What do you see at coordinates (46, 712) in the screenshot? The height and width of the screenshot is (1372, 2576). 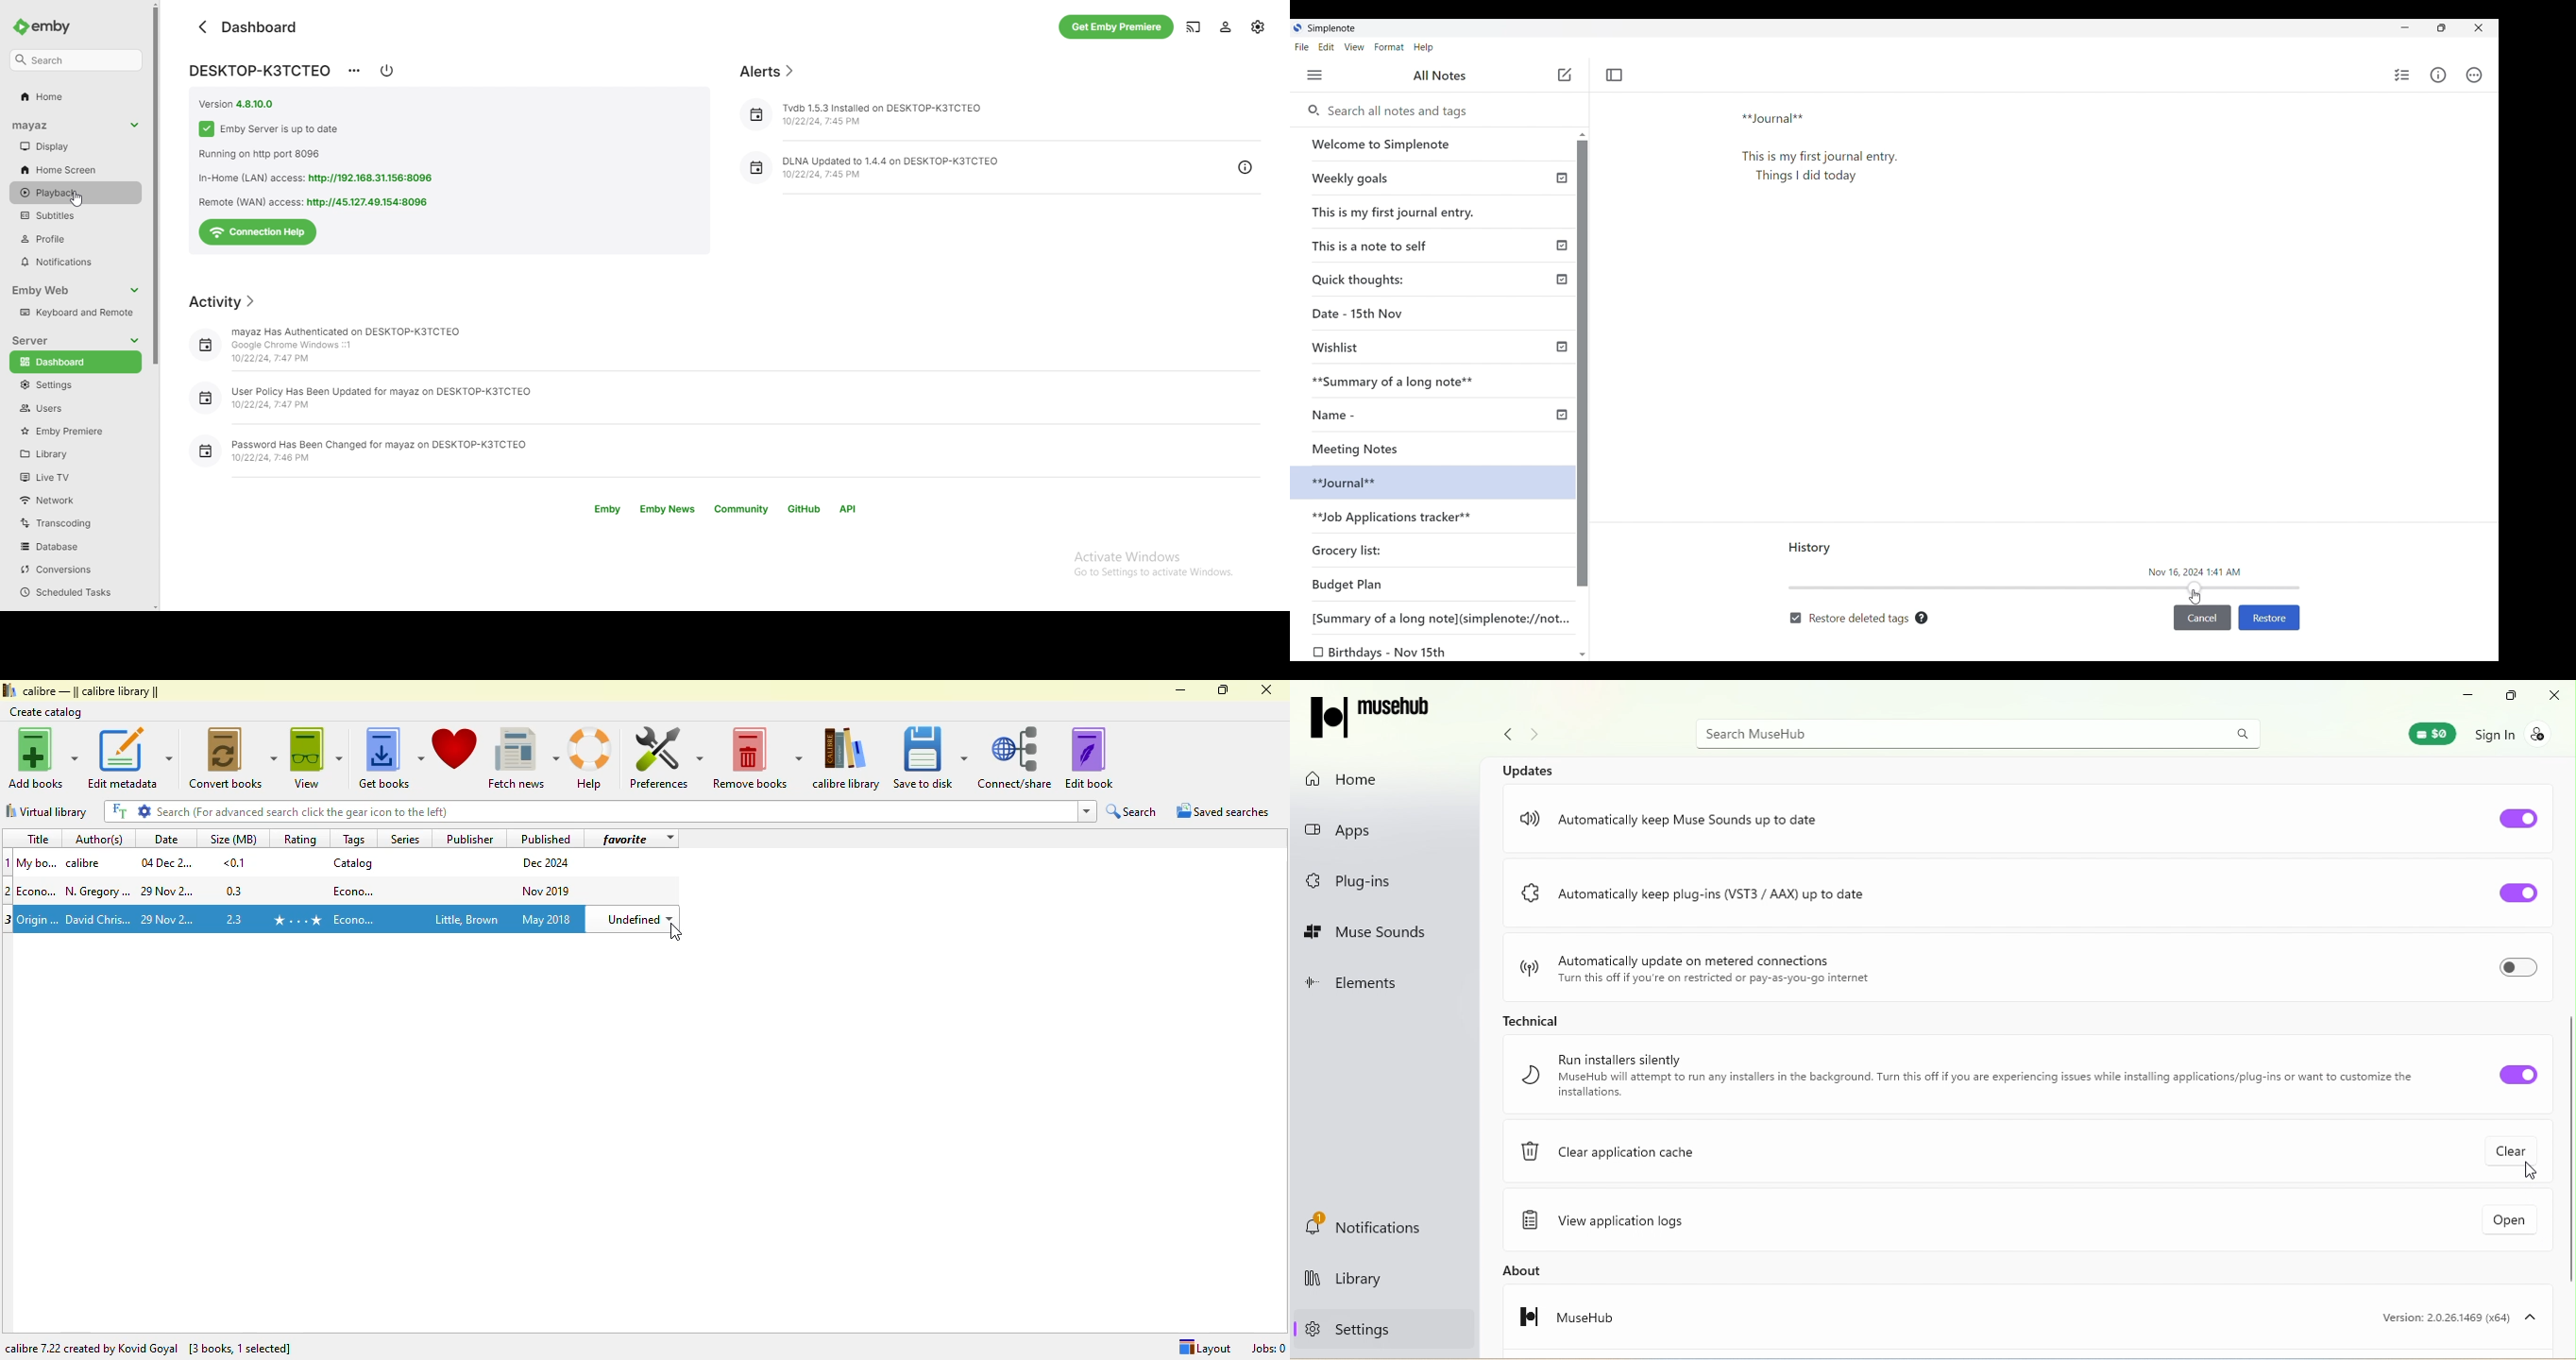 I see `create catalog` at bounding box center [46, 712].